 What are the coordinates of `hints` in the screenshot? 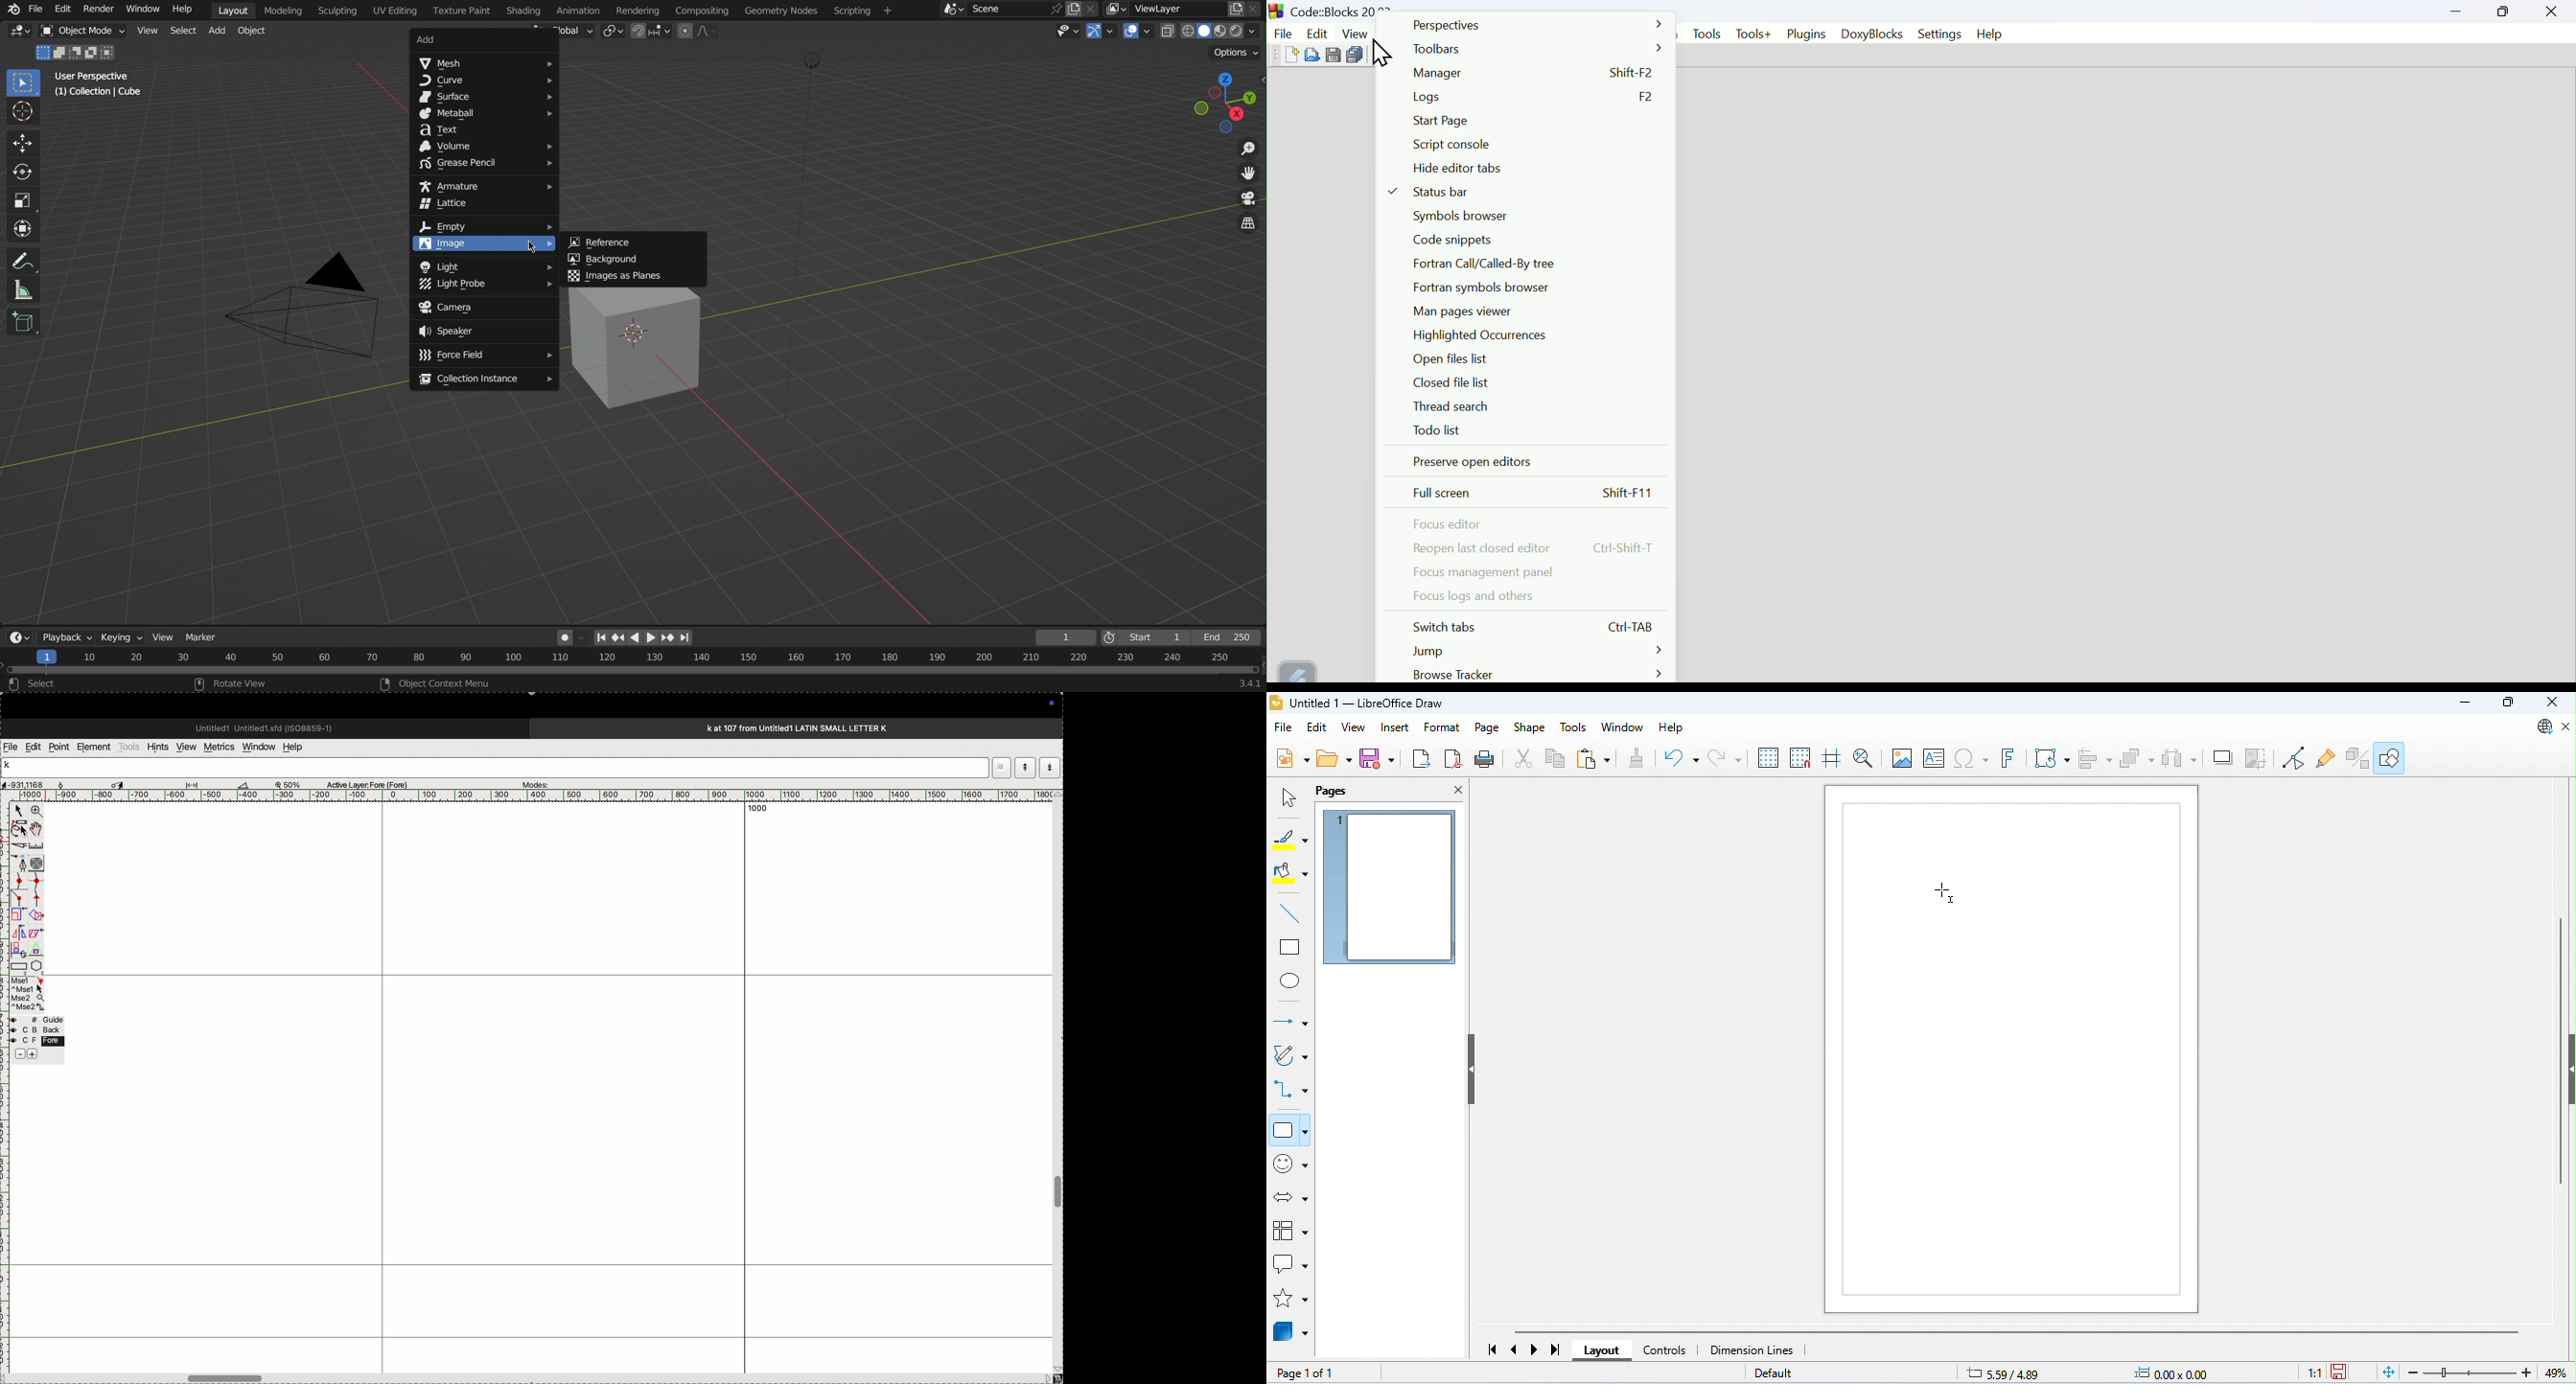 It's located at (156, 746).